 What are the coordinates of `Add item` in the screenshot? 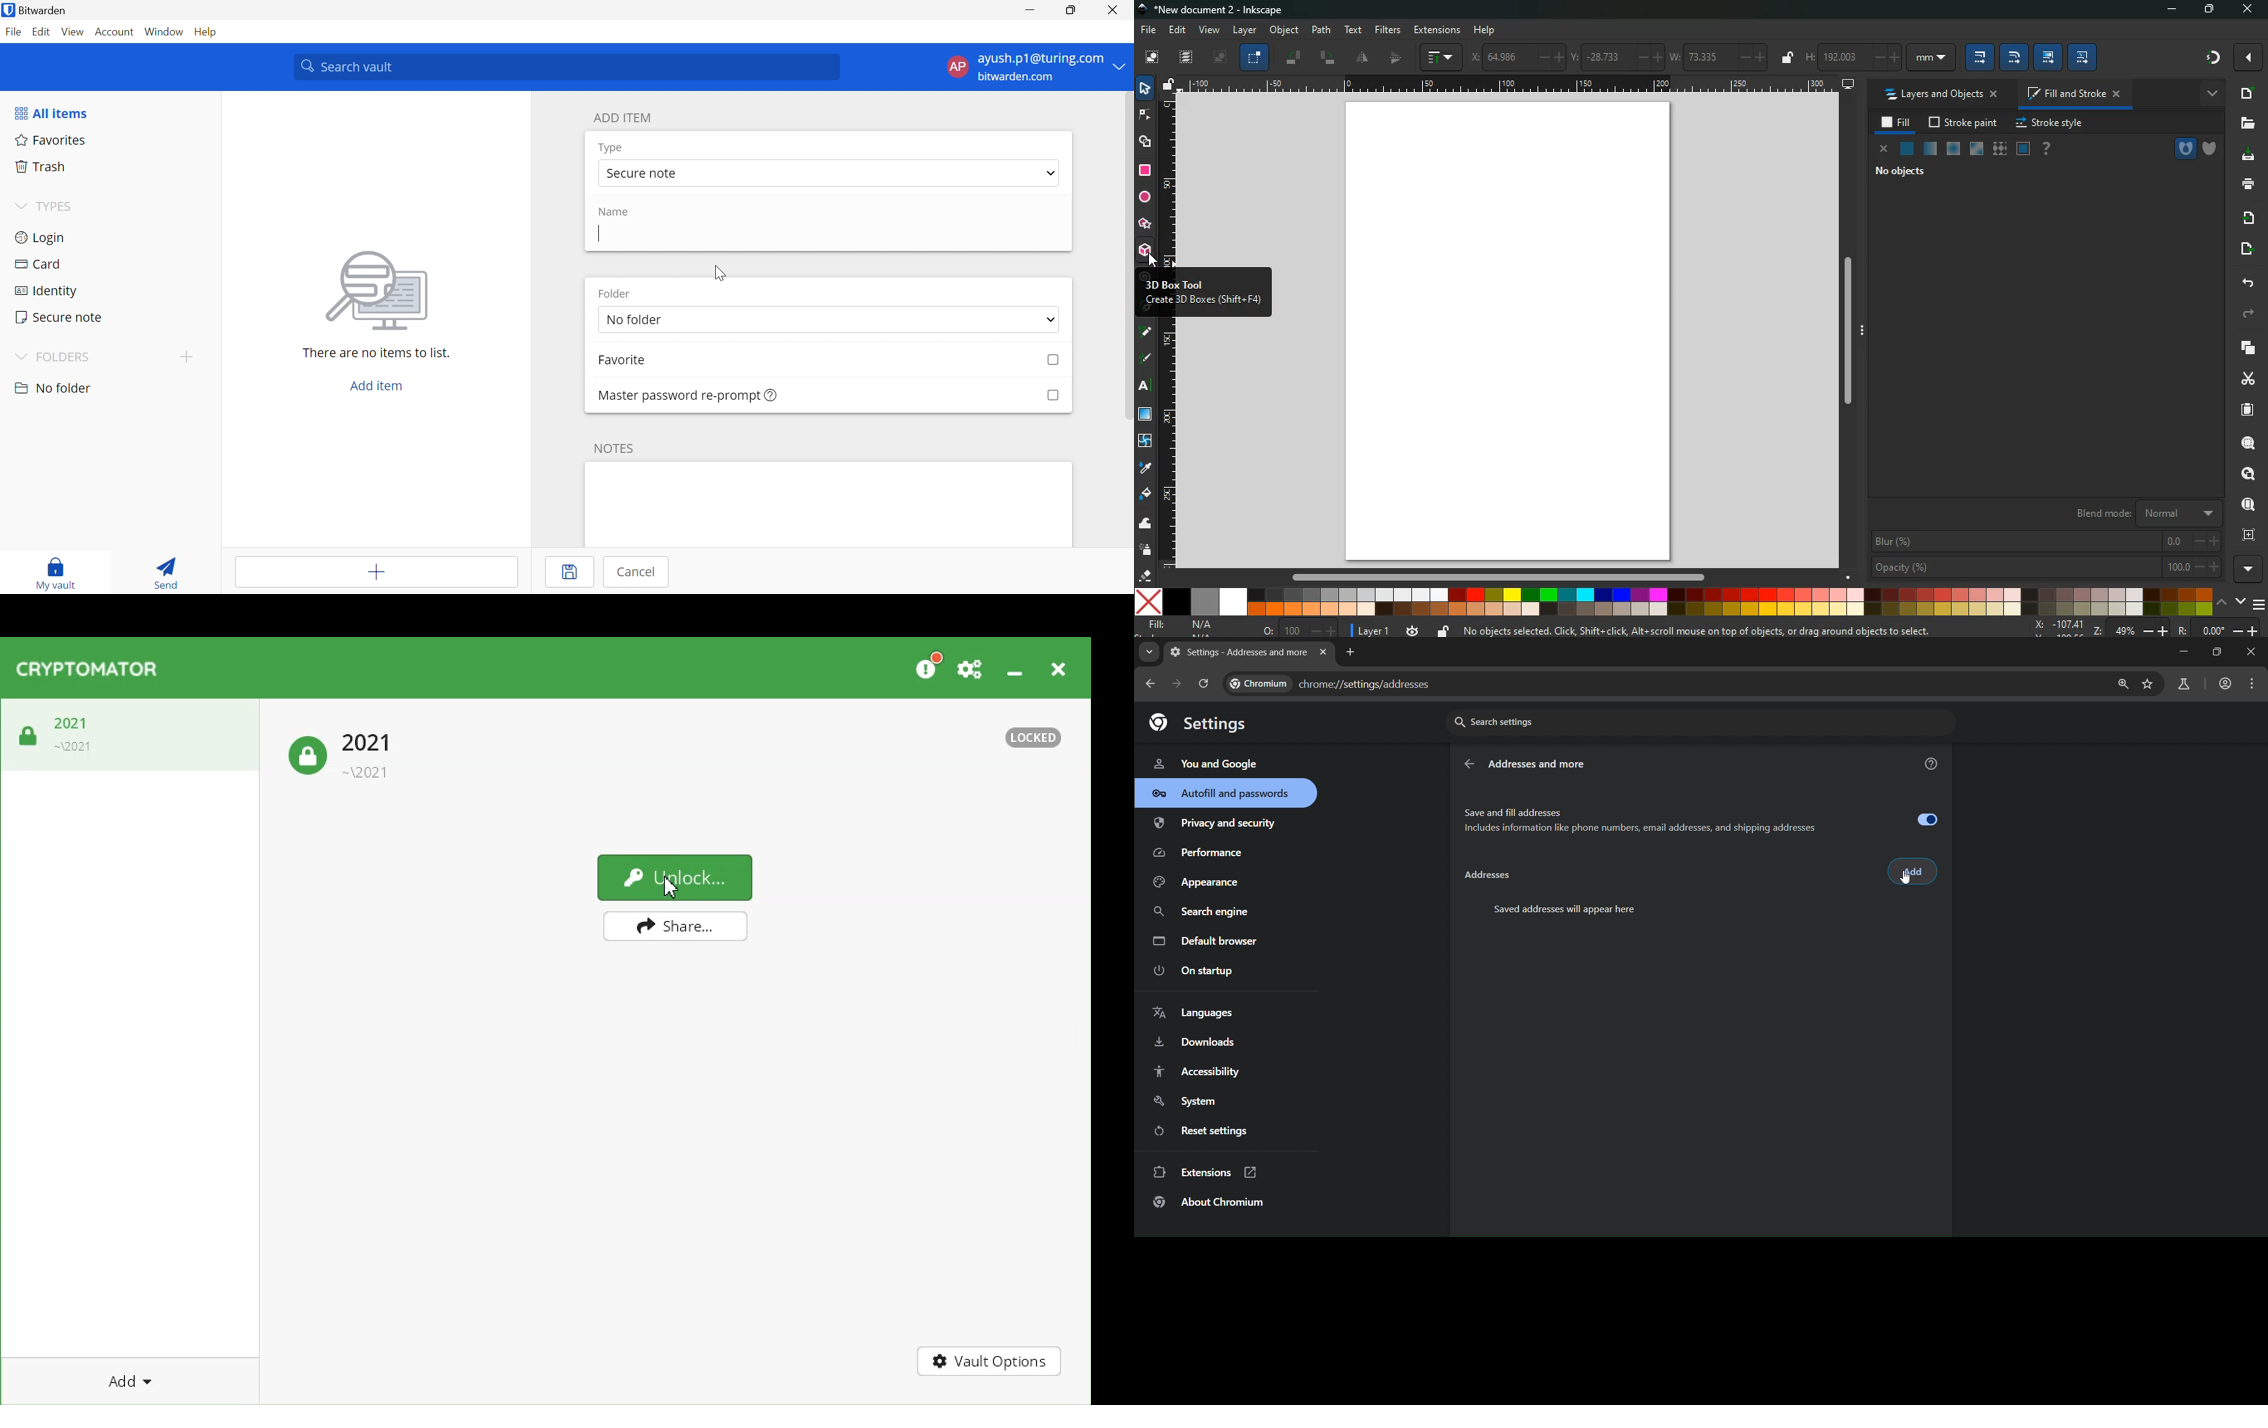 It's located at (377, 387).